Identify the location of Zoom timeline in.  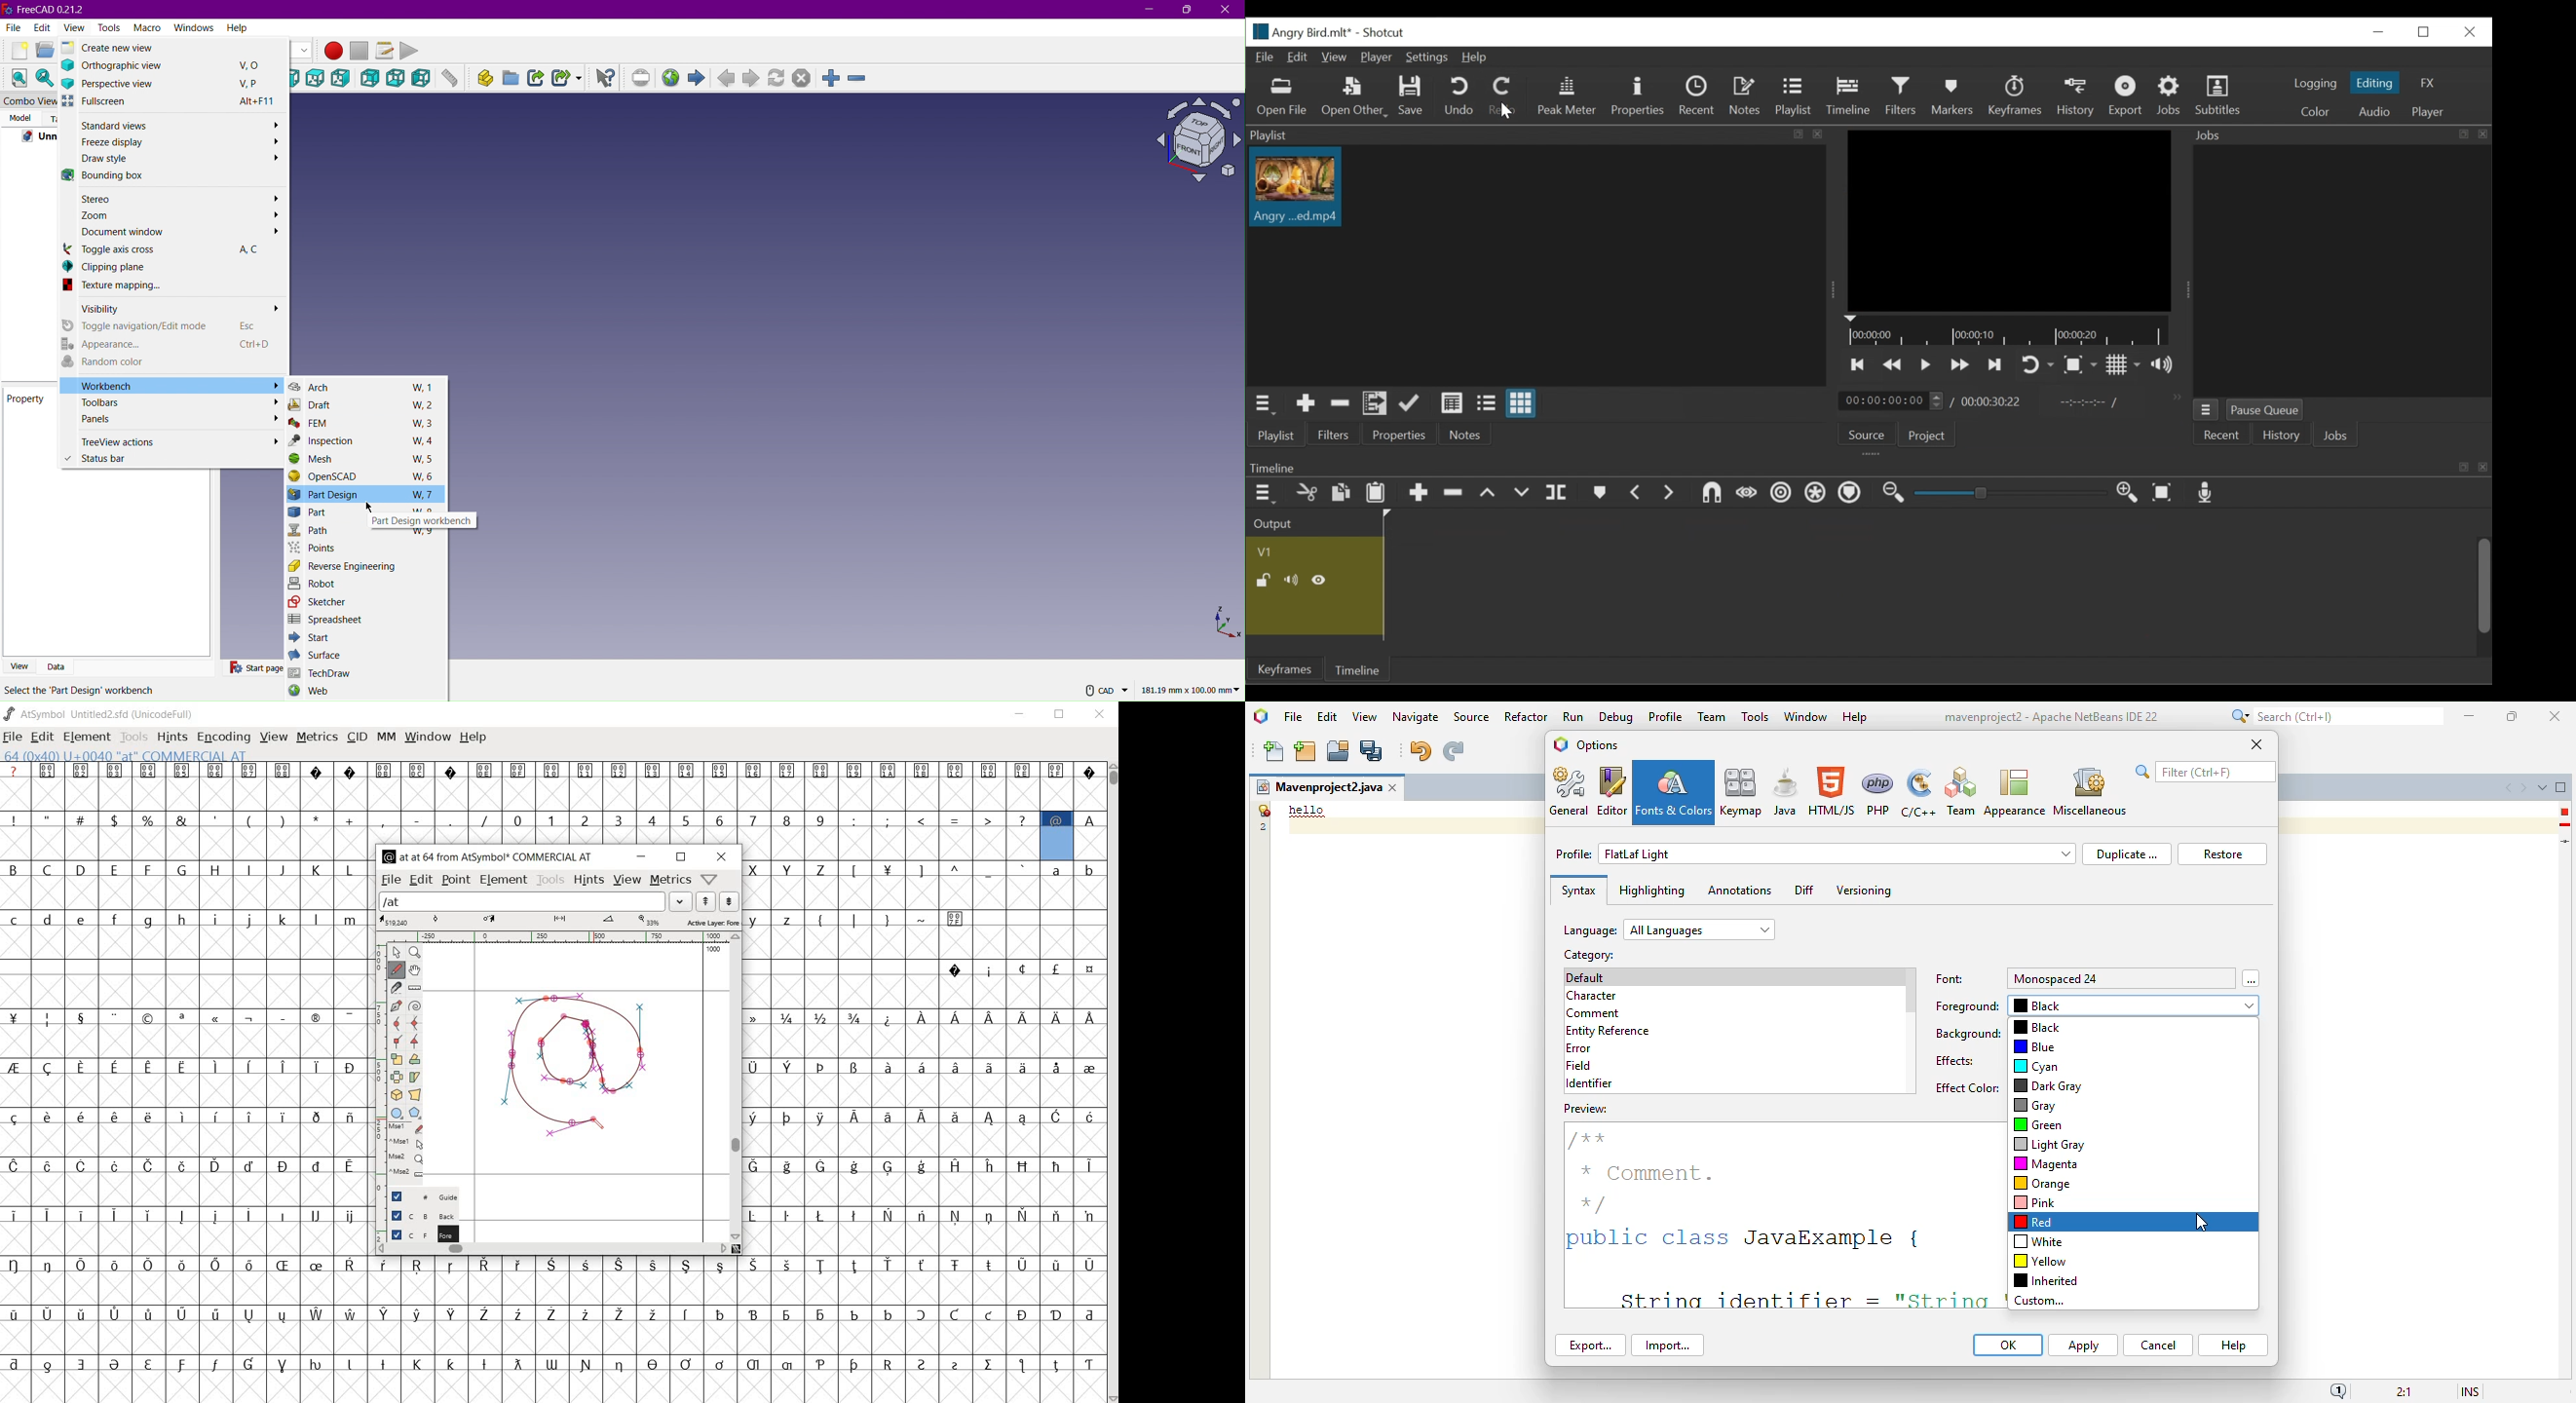
(2127, 494).